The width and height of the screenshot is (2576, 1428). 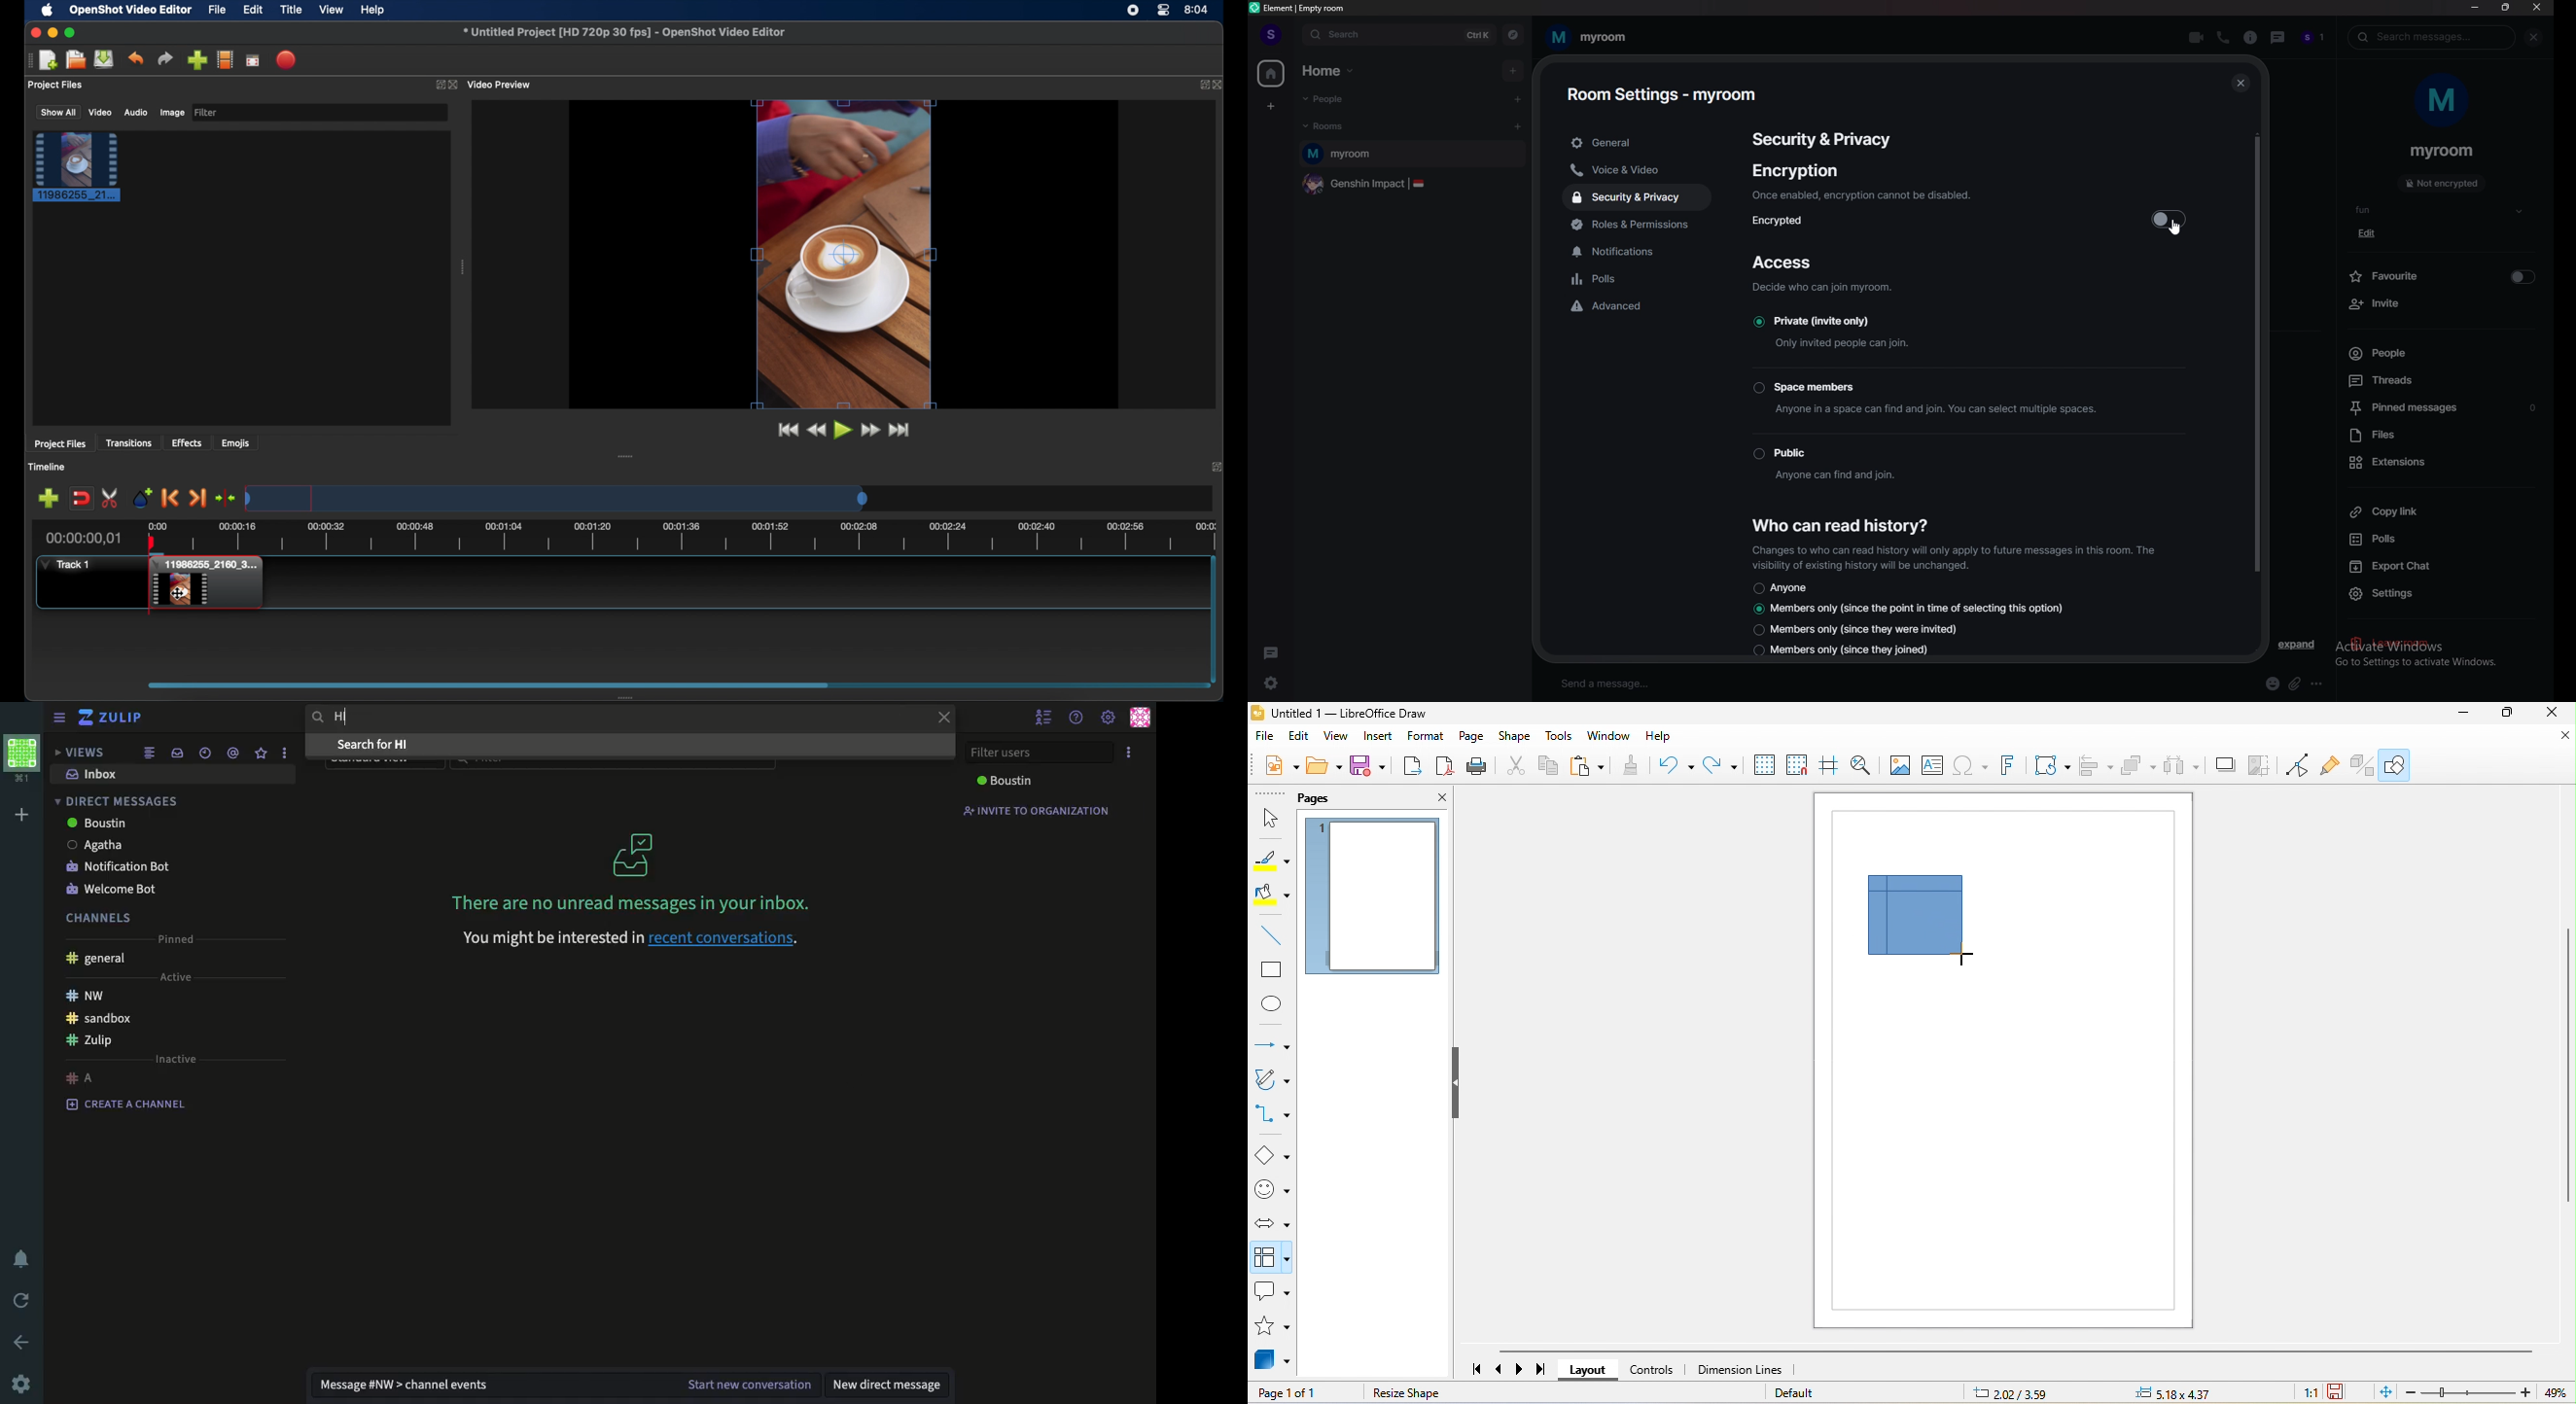 What do you see at coordinates (1267, 31) in the screenshot?
I see `profile` at bounding box center [1267, 31].